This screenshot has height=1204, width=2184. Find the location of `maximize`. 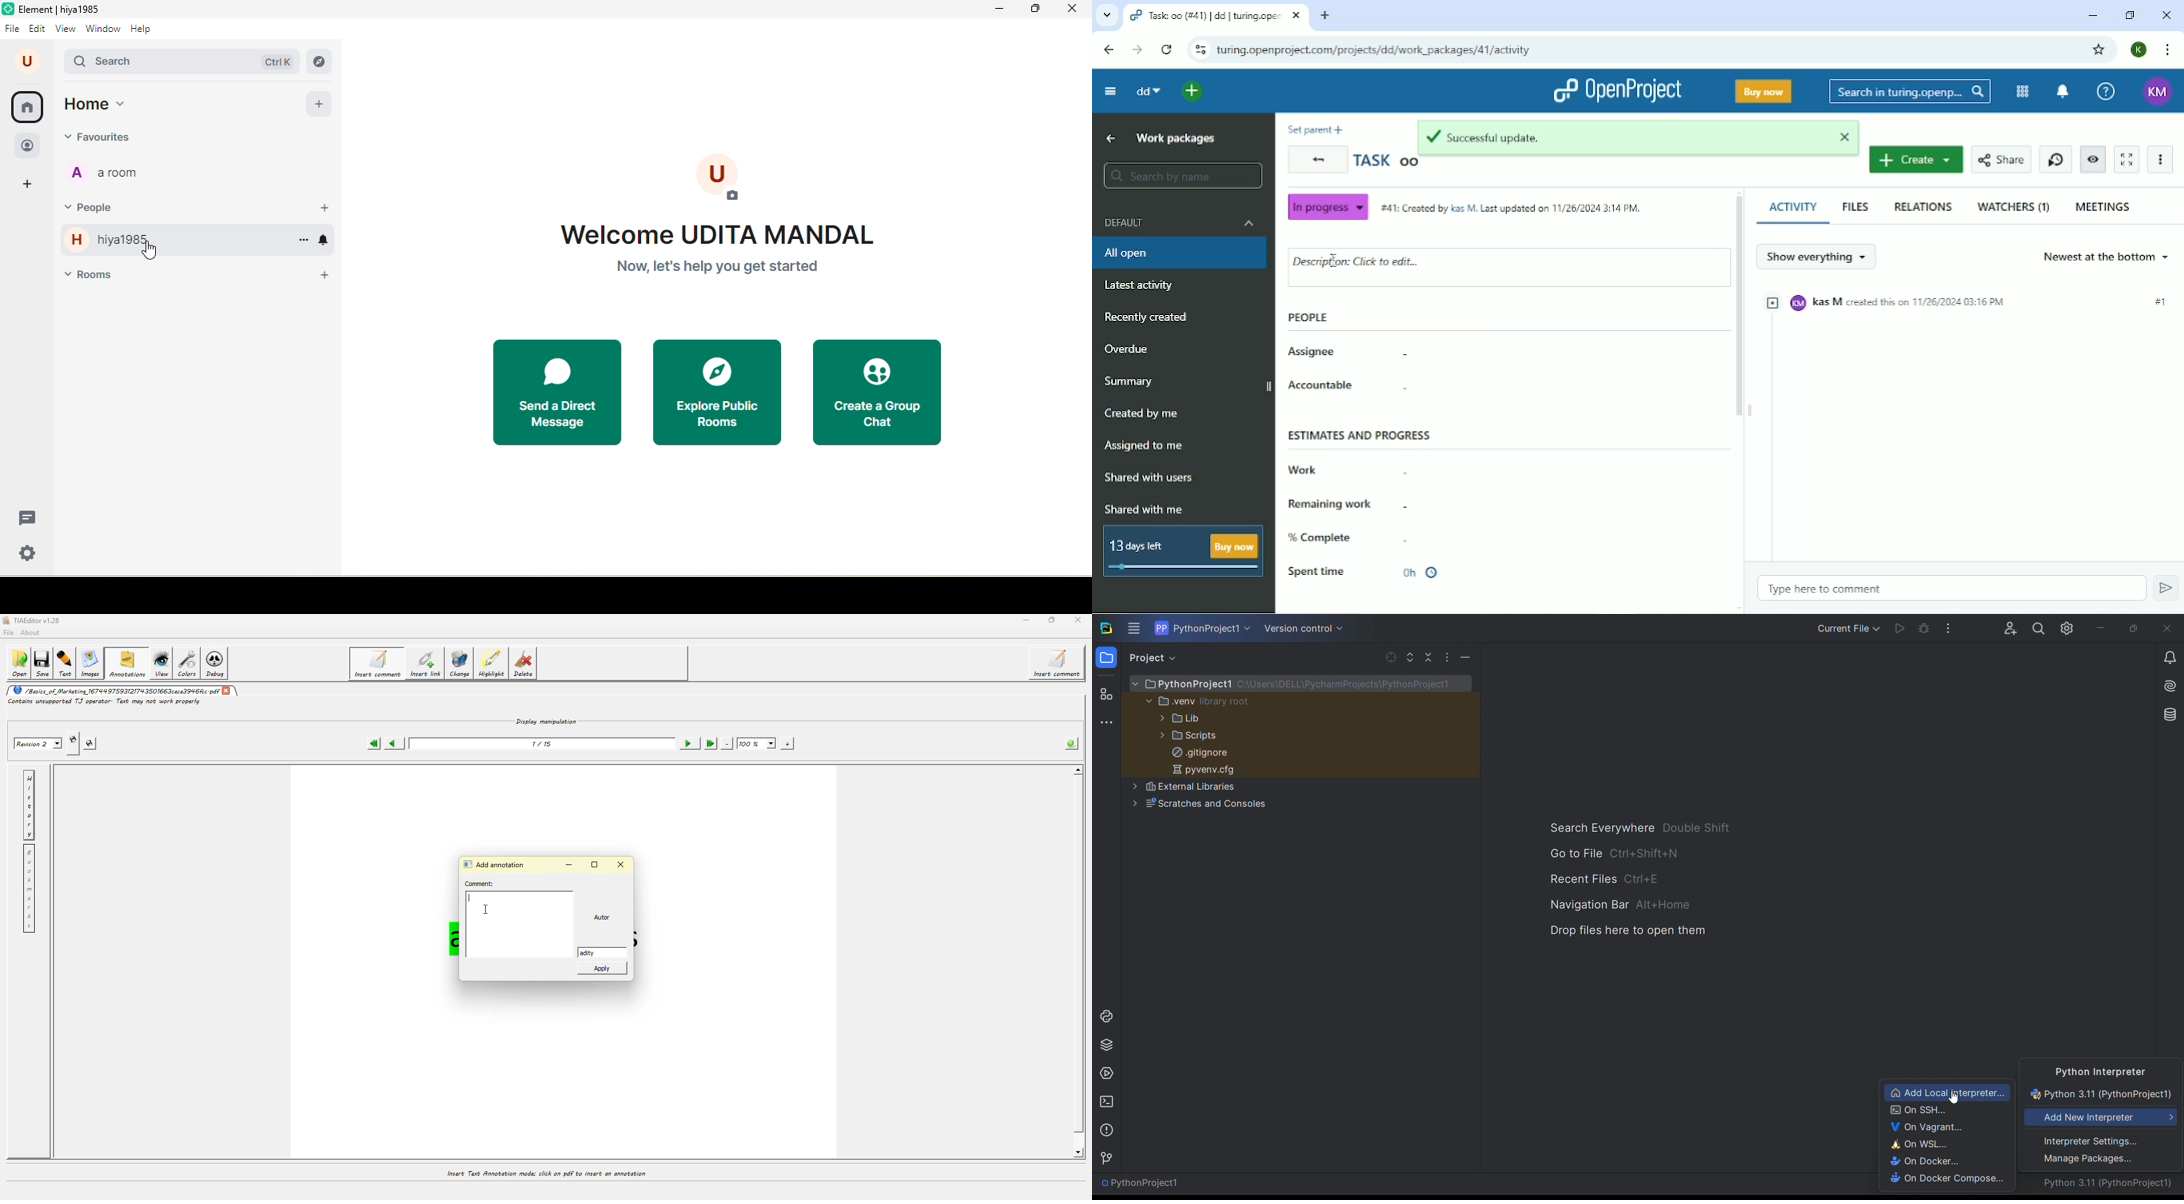

maximize is located at coordinates (1037, 11).